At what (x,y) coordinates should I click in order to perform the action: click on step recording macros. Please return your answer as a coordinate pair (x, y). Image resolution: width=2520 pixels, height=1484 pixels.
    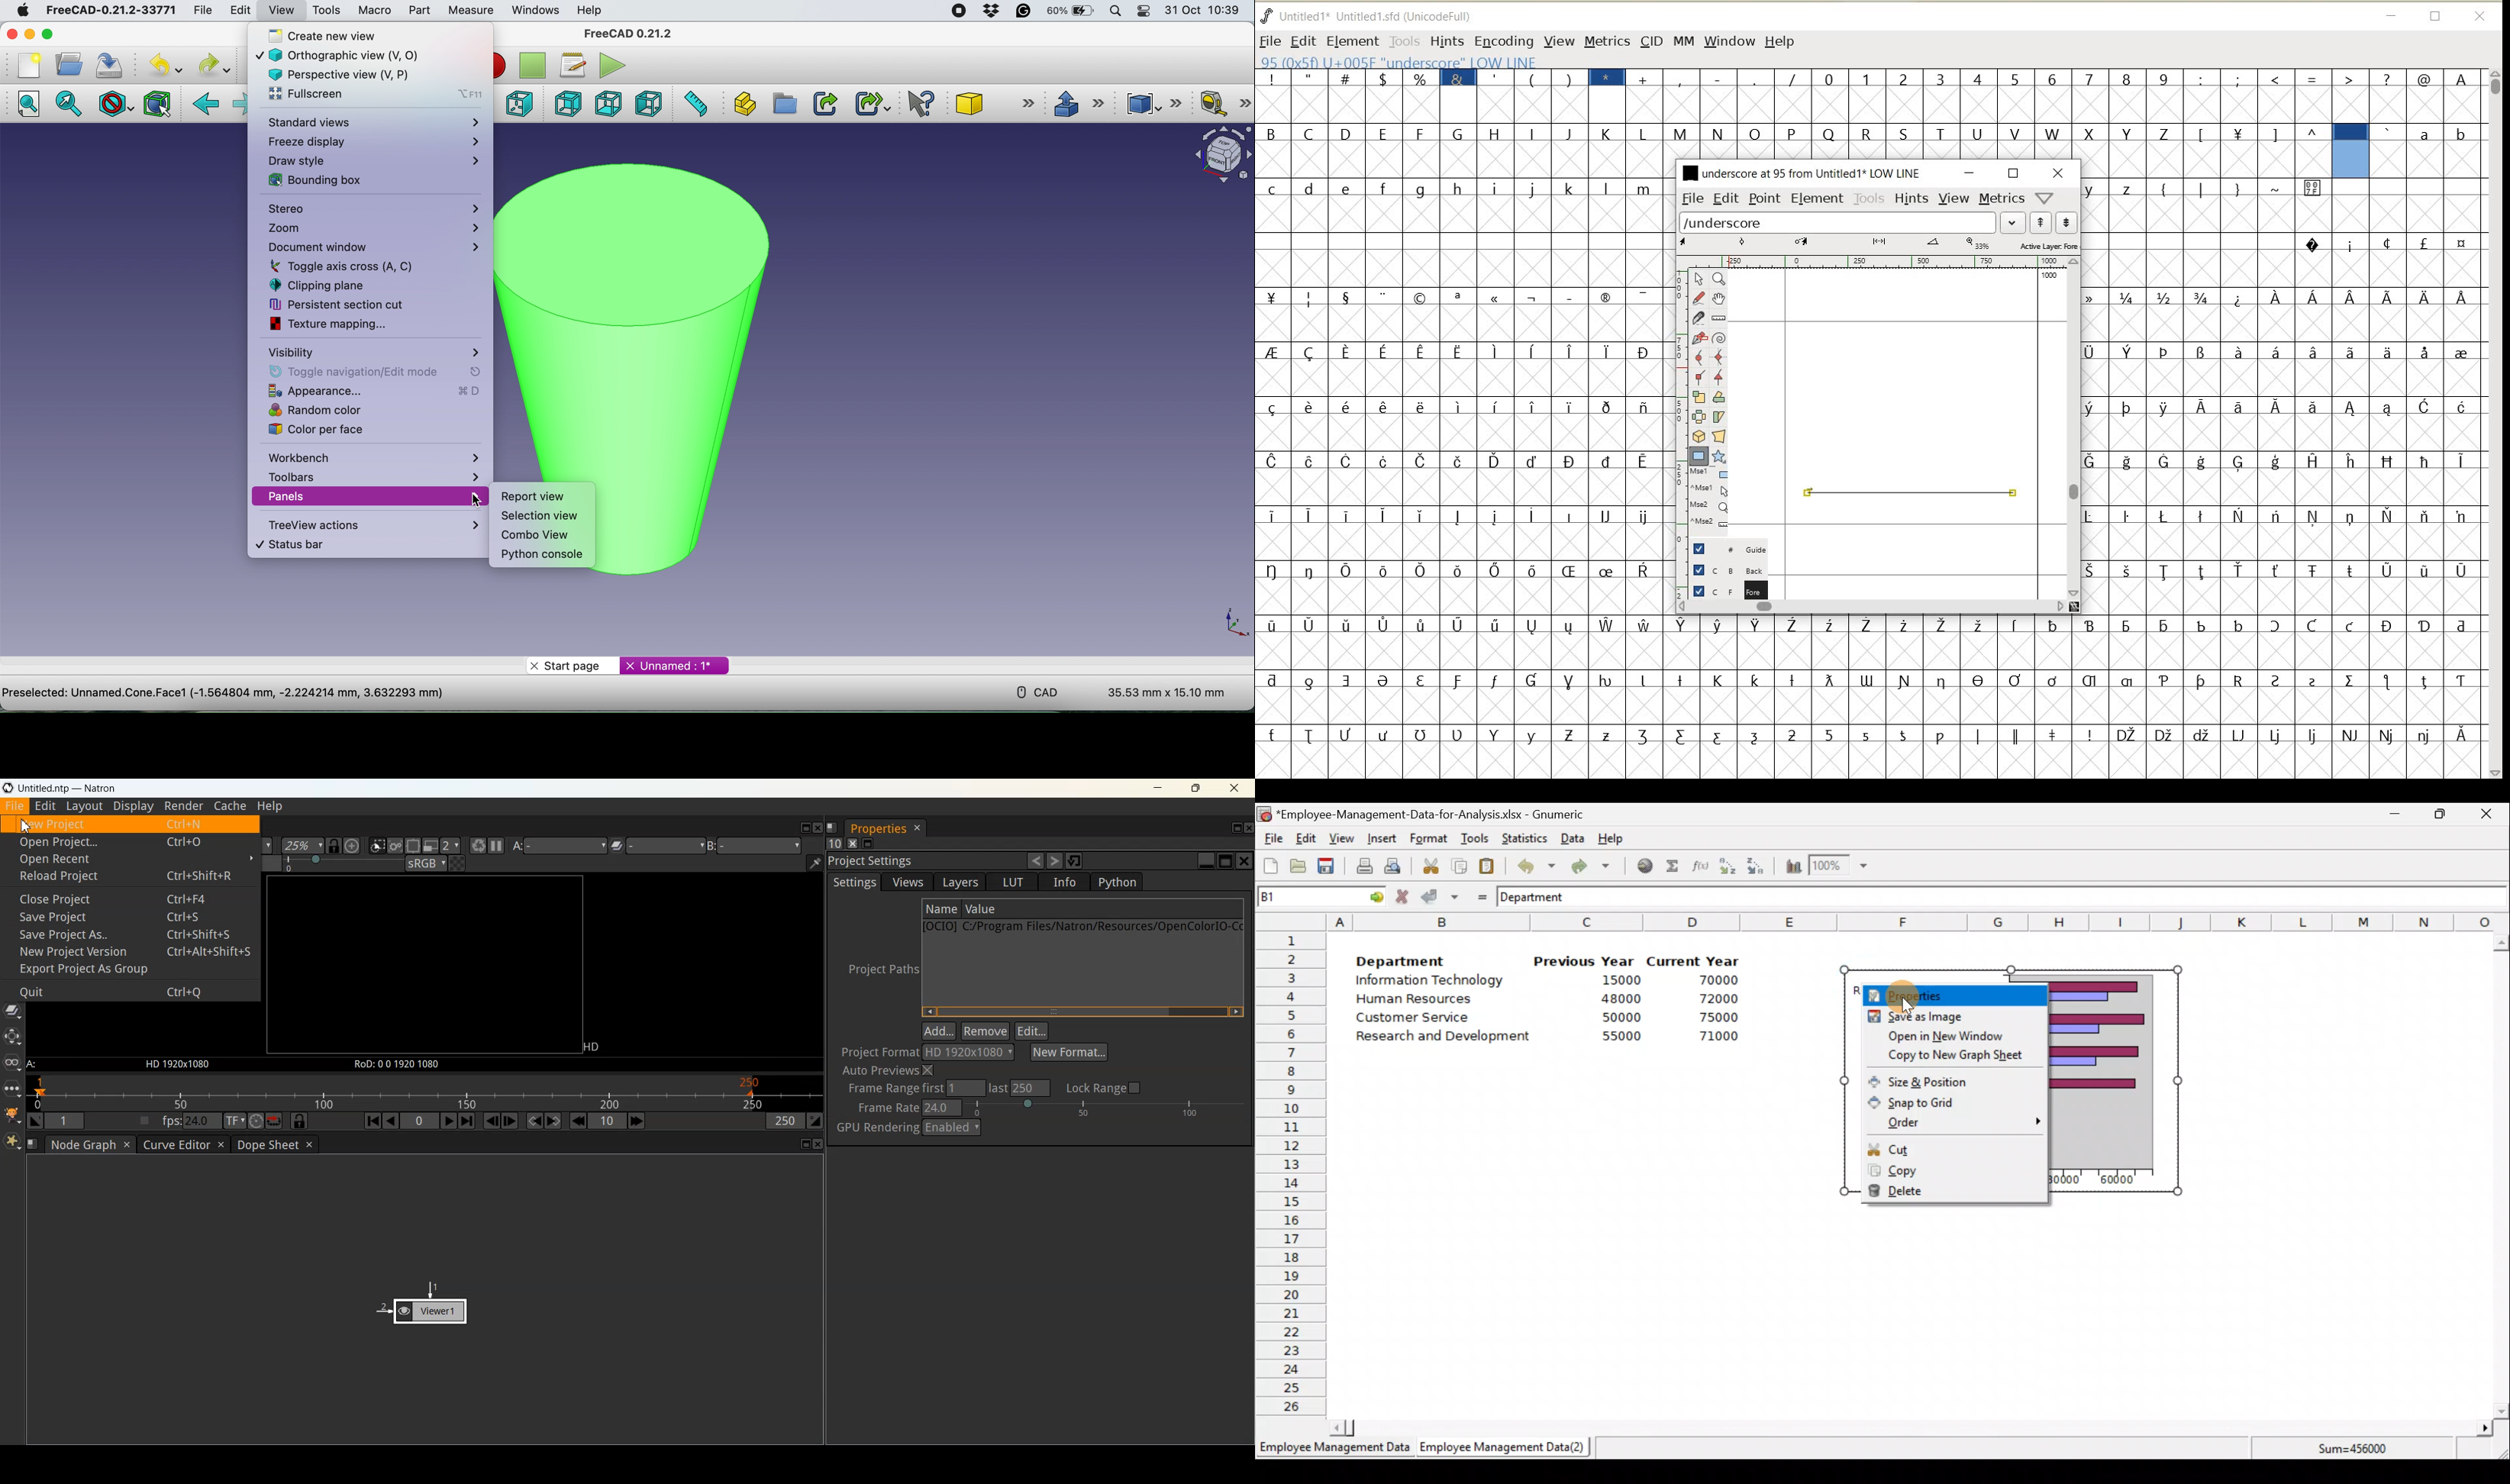
    Looking at the image, I should click on (533, 66).